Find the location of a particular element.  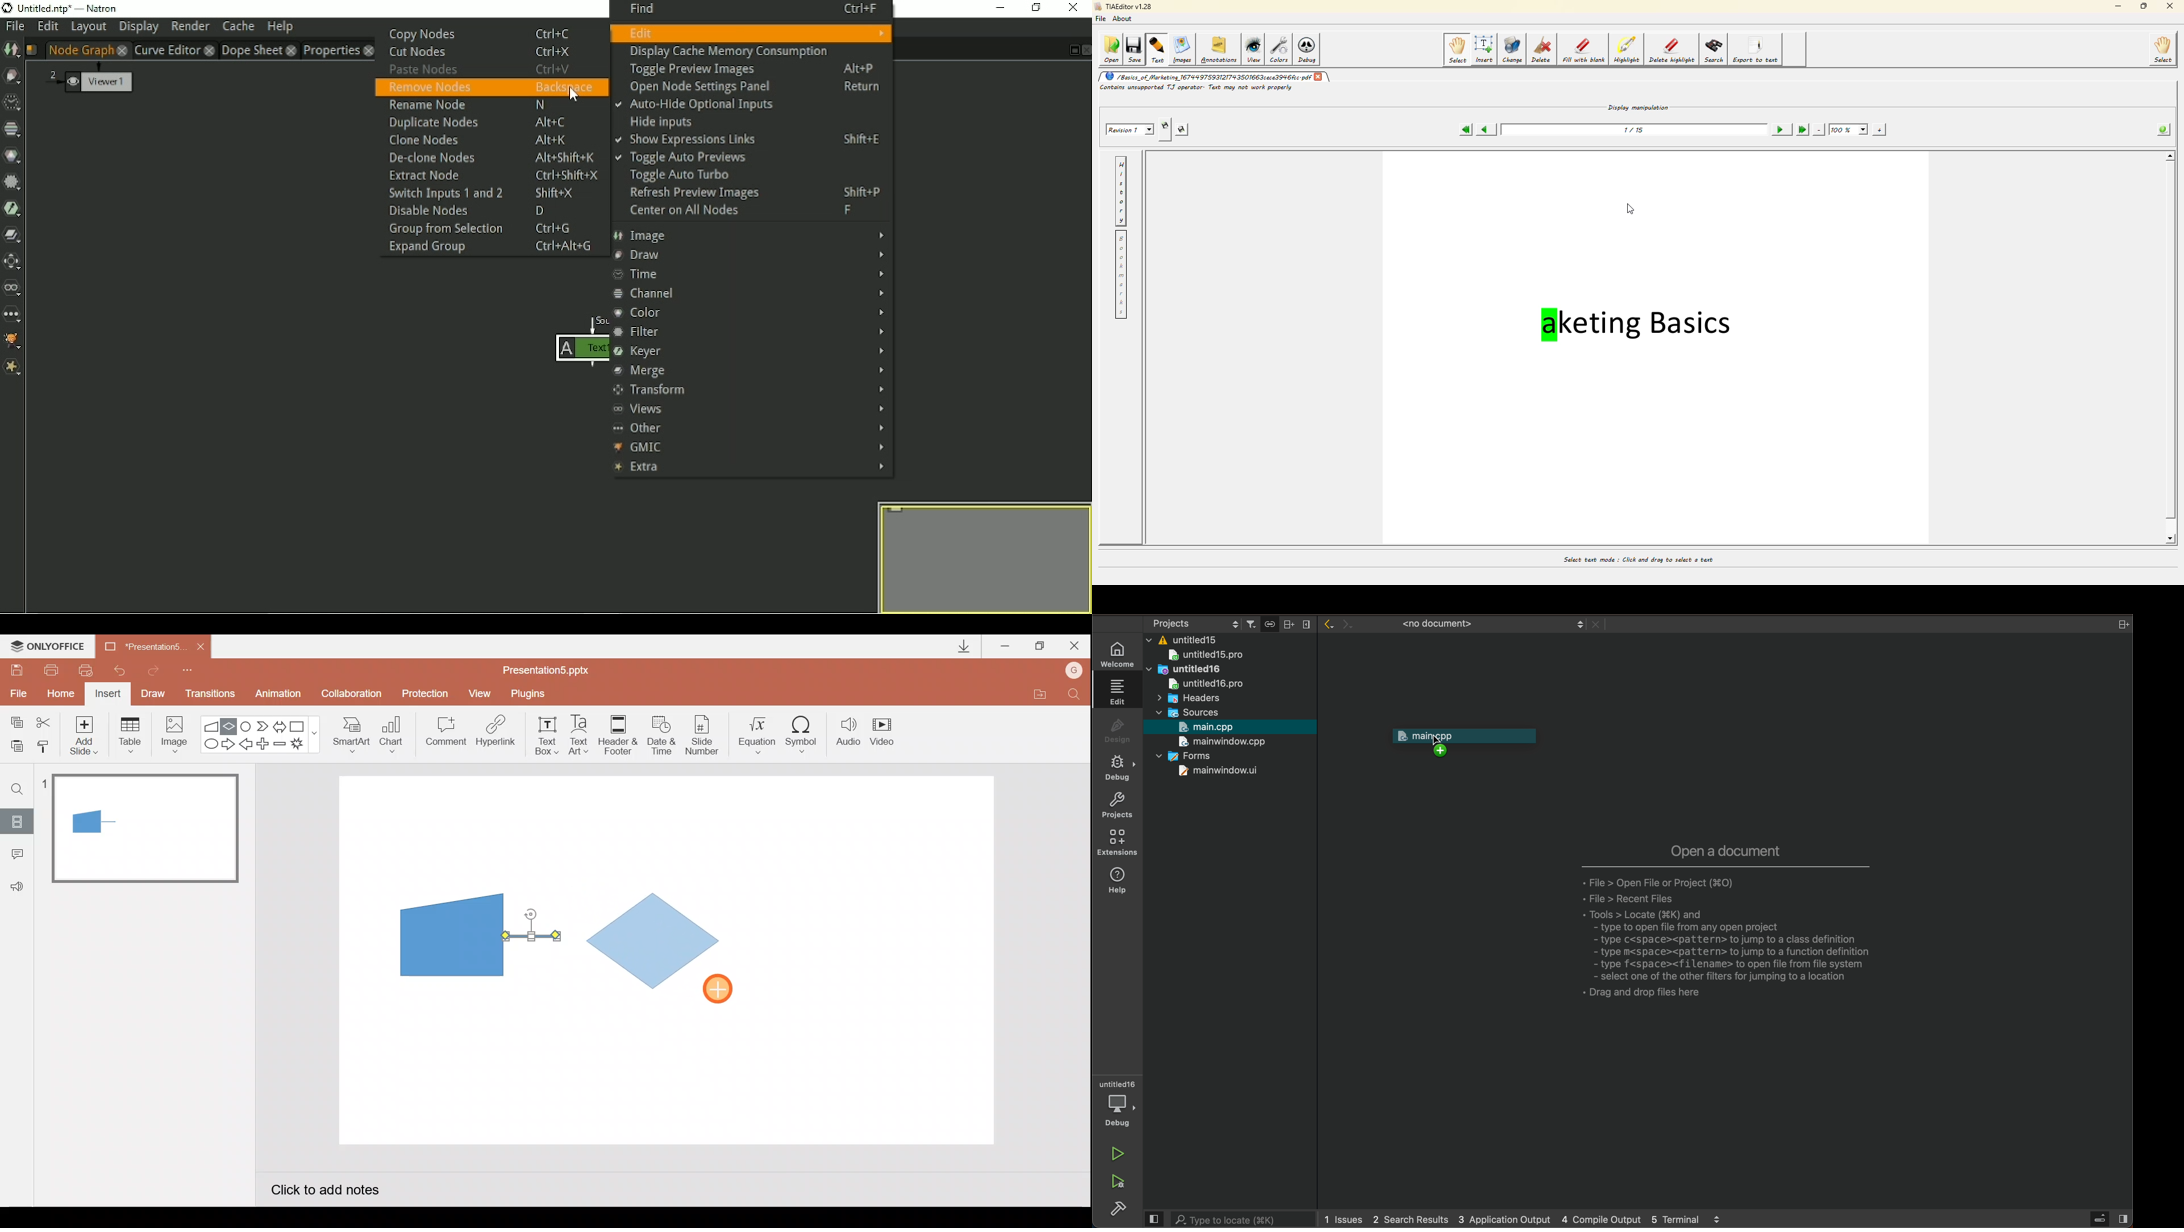

close is located at coordinates (1308, 625).